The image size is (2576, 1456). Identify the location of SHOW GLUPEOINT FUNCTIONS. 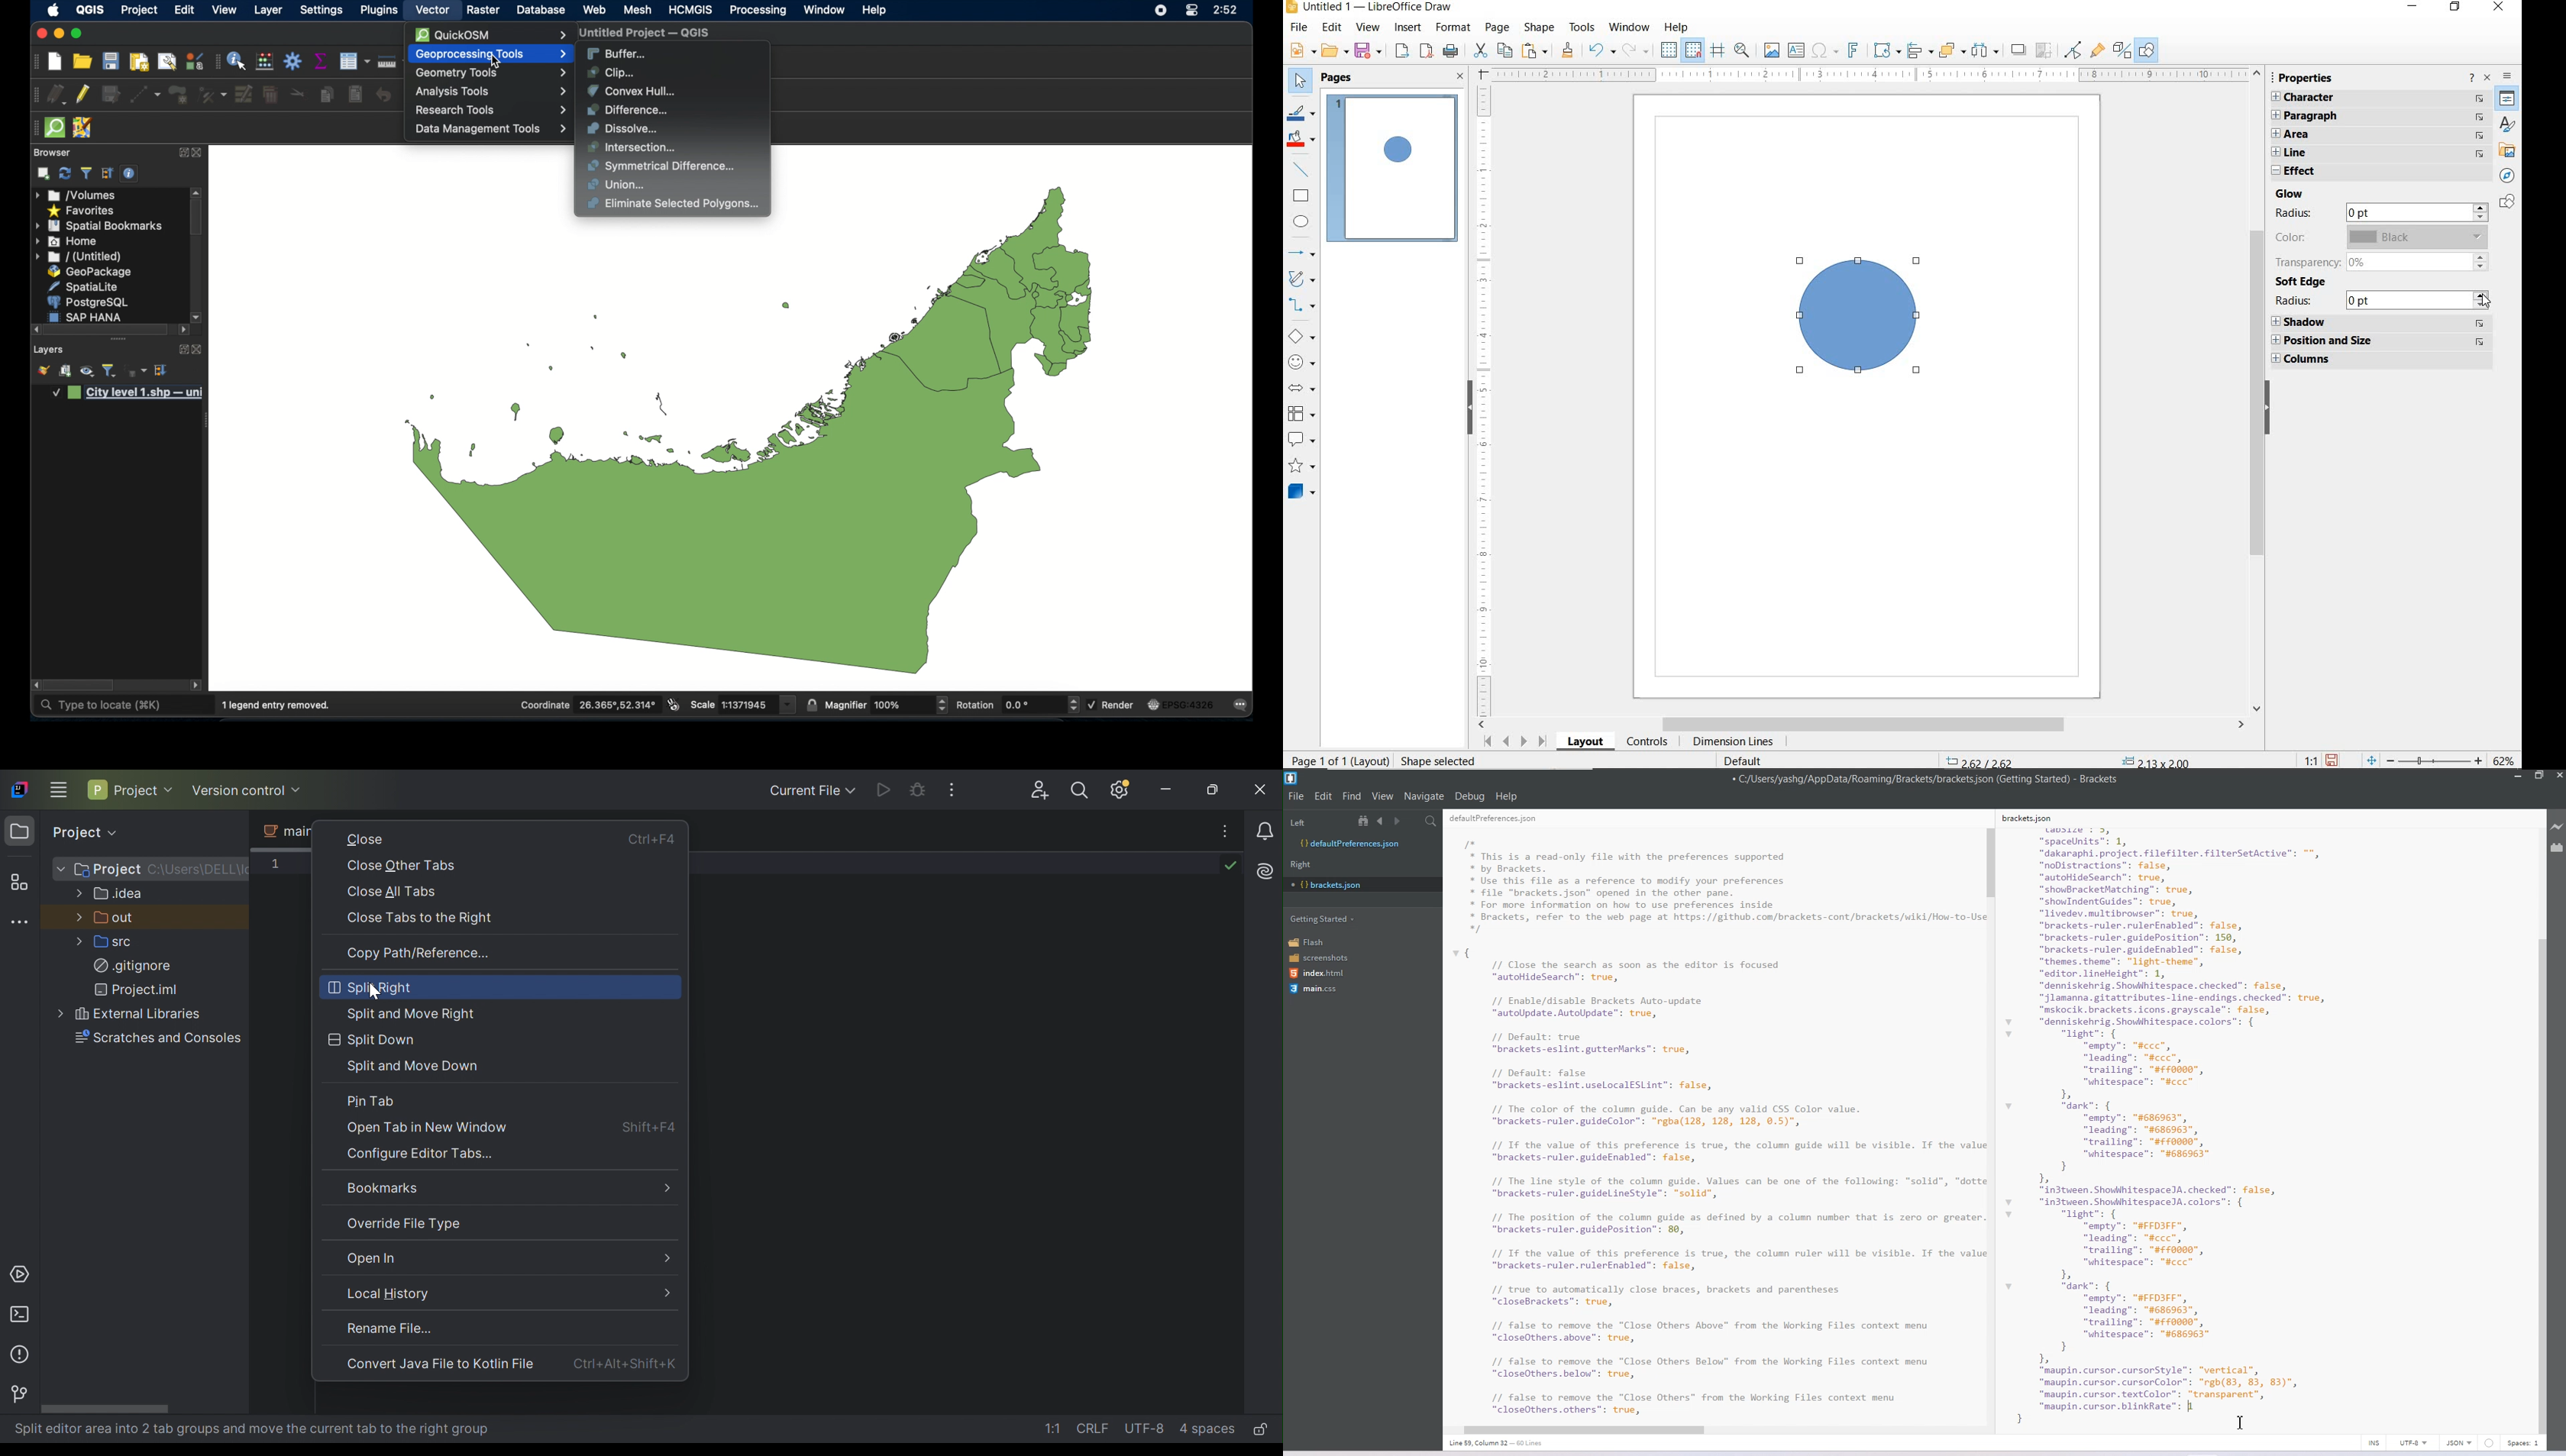
(2098, 52).